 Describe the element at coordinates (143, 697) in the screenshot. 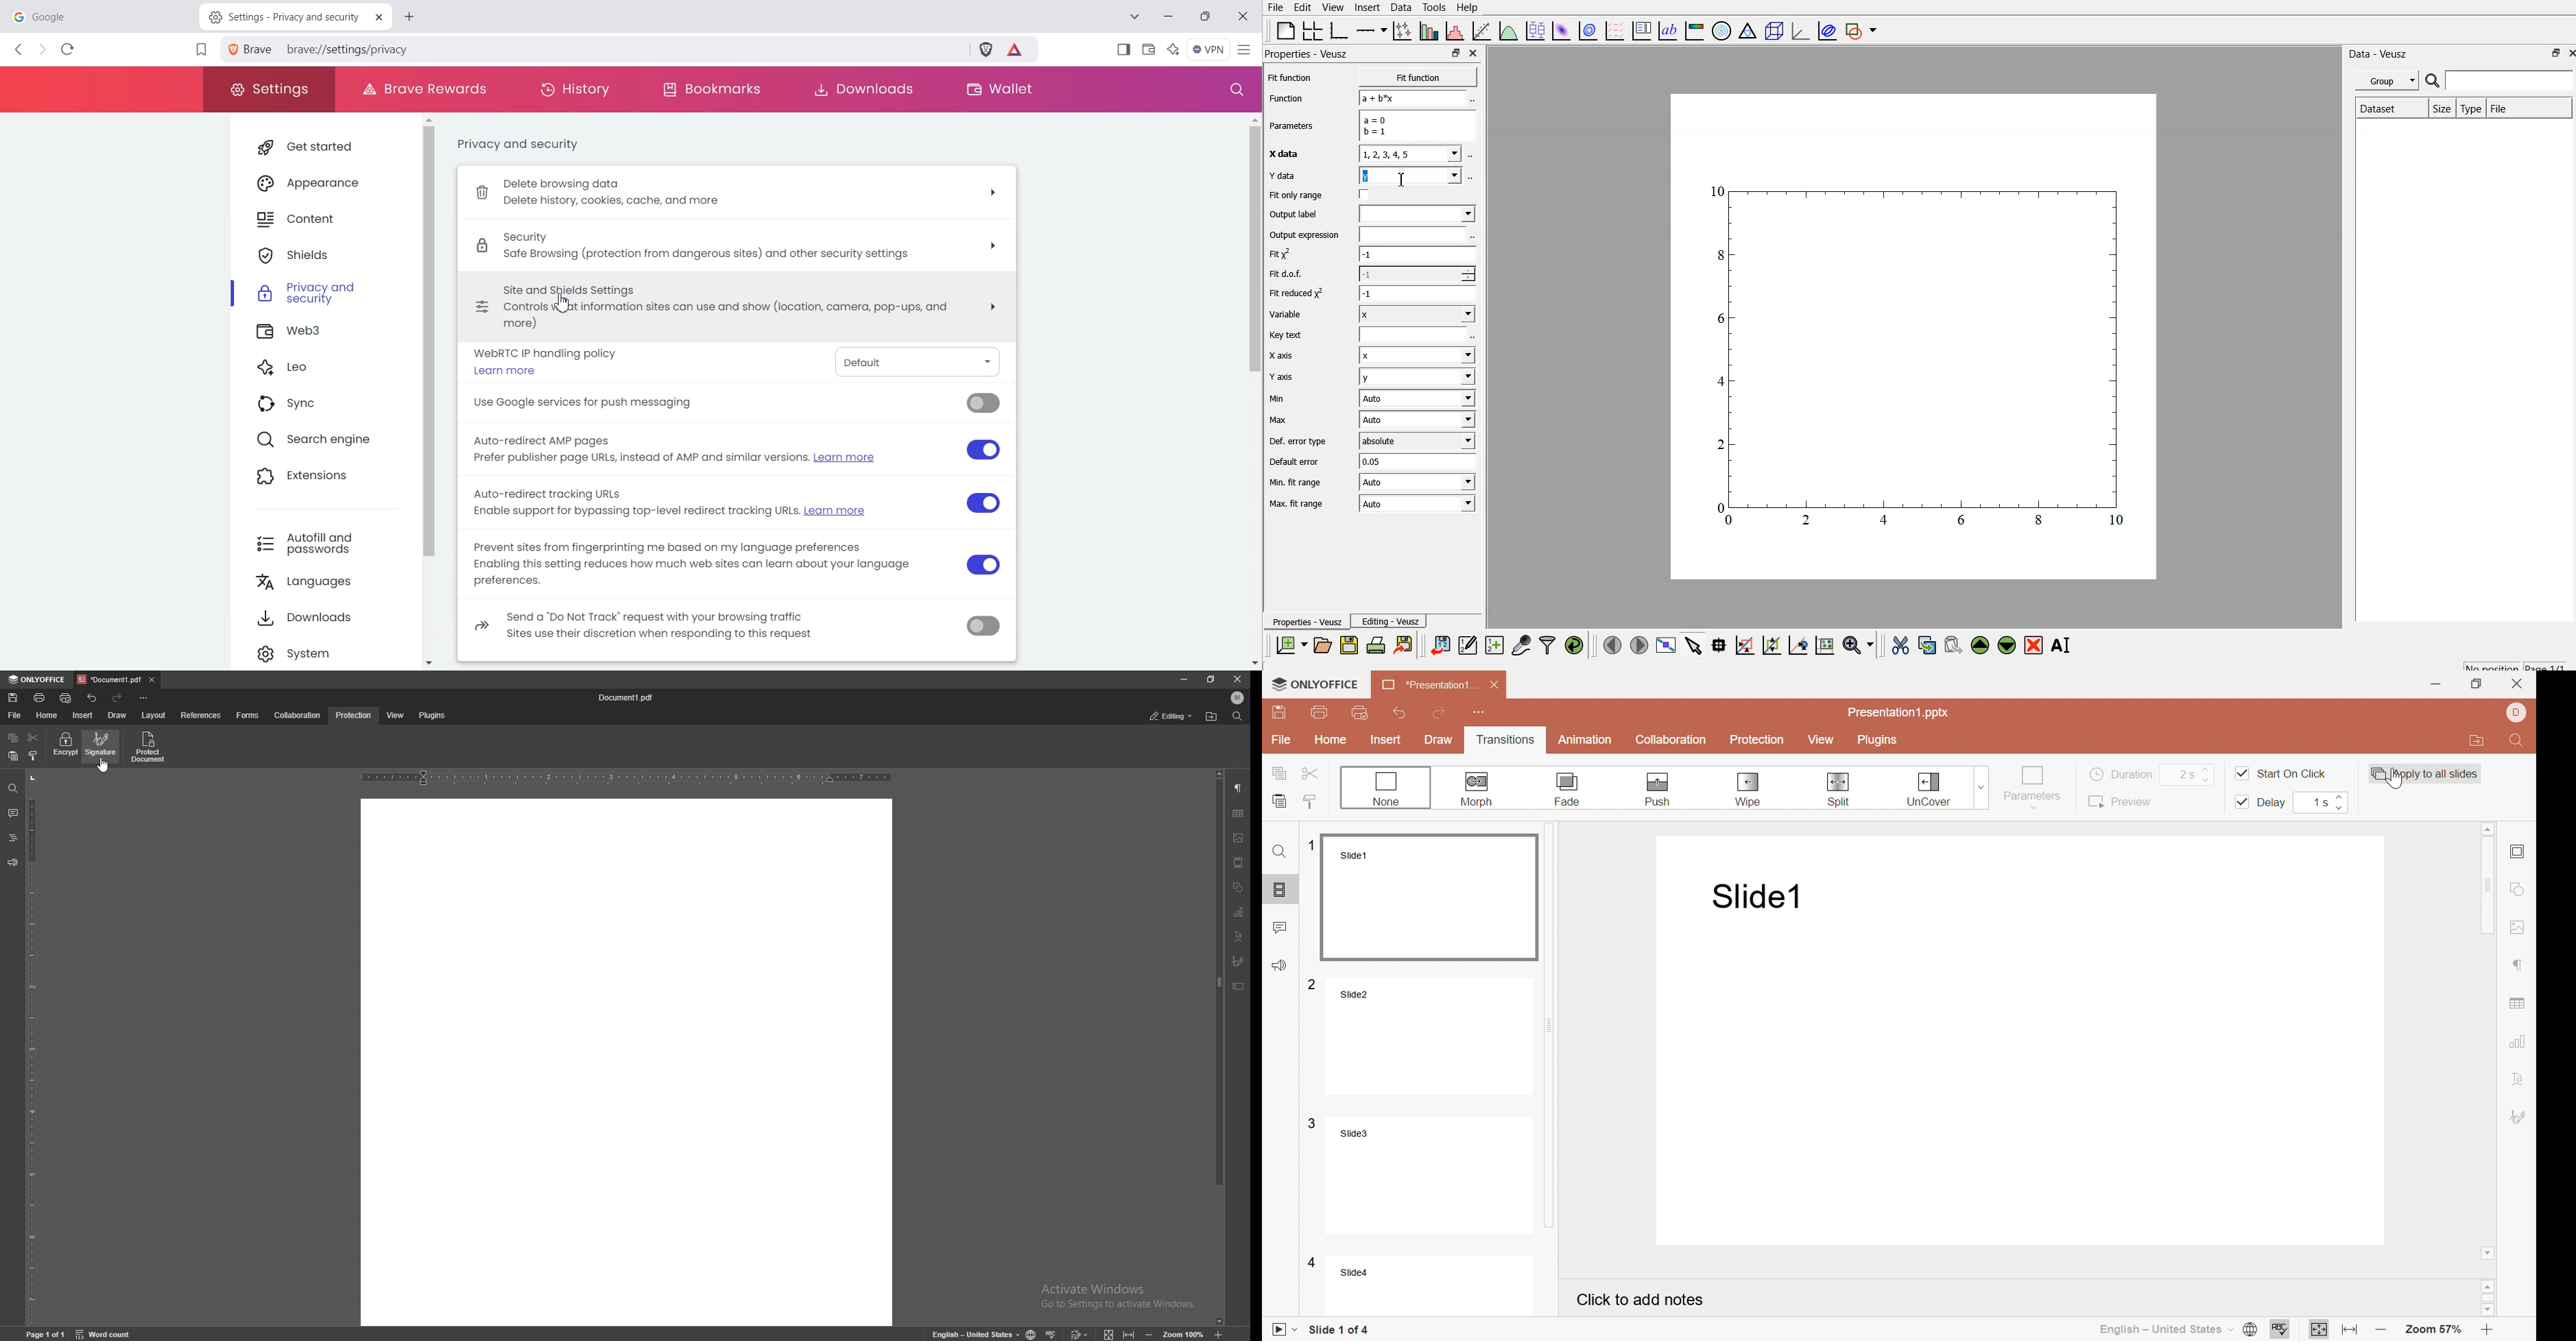

I see `customize toolbar` at that location.